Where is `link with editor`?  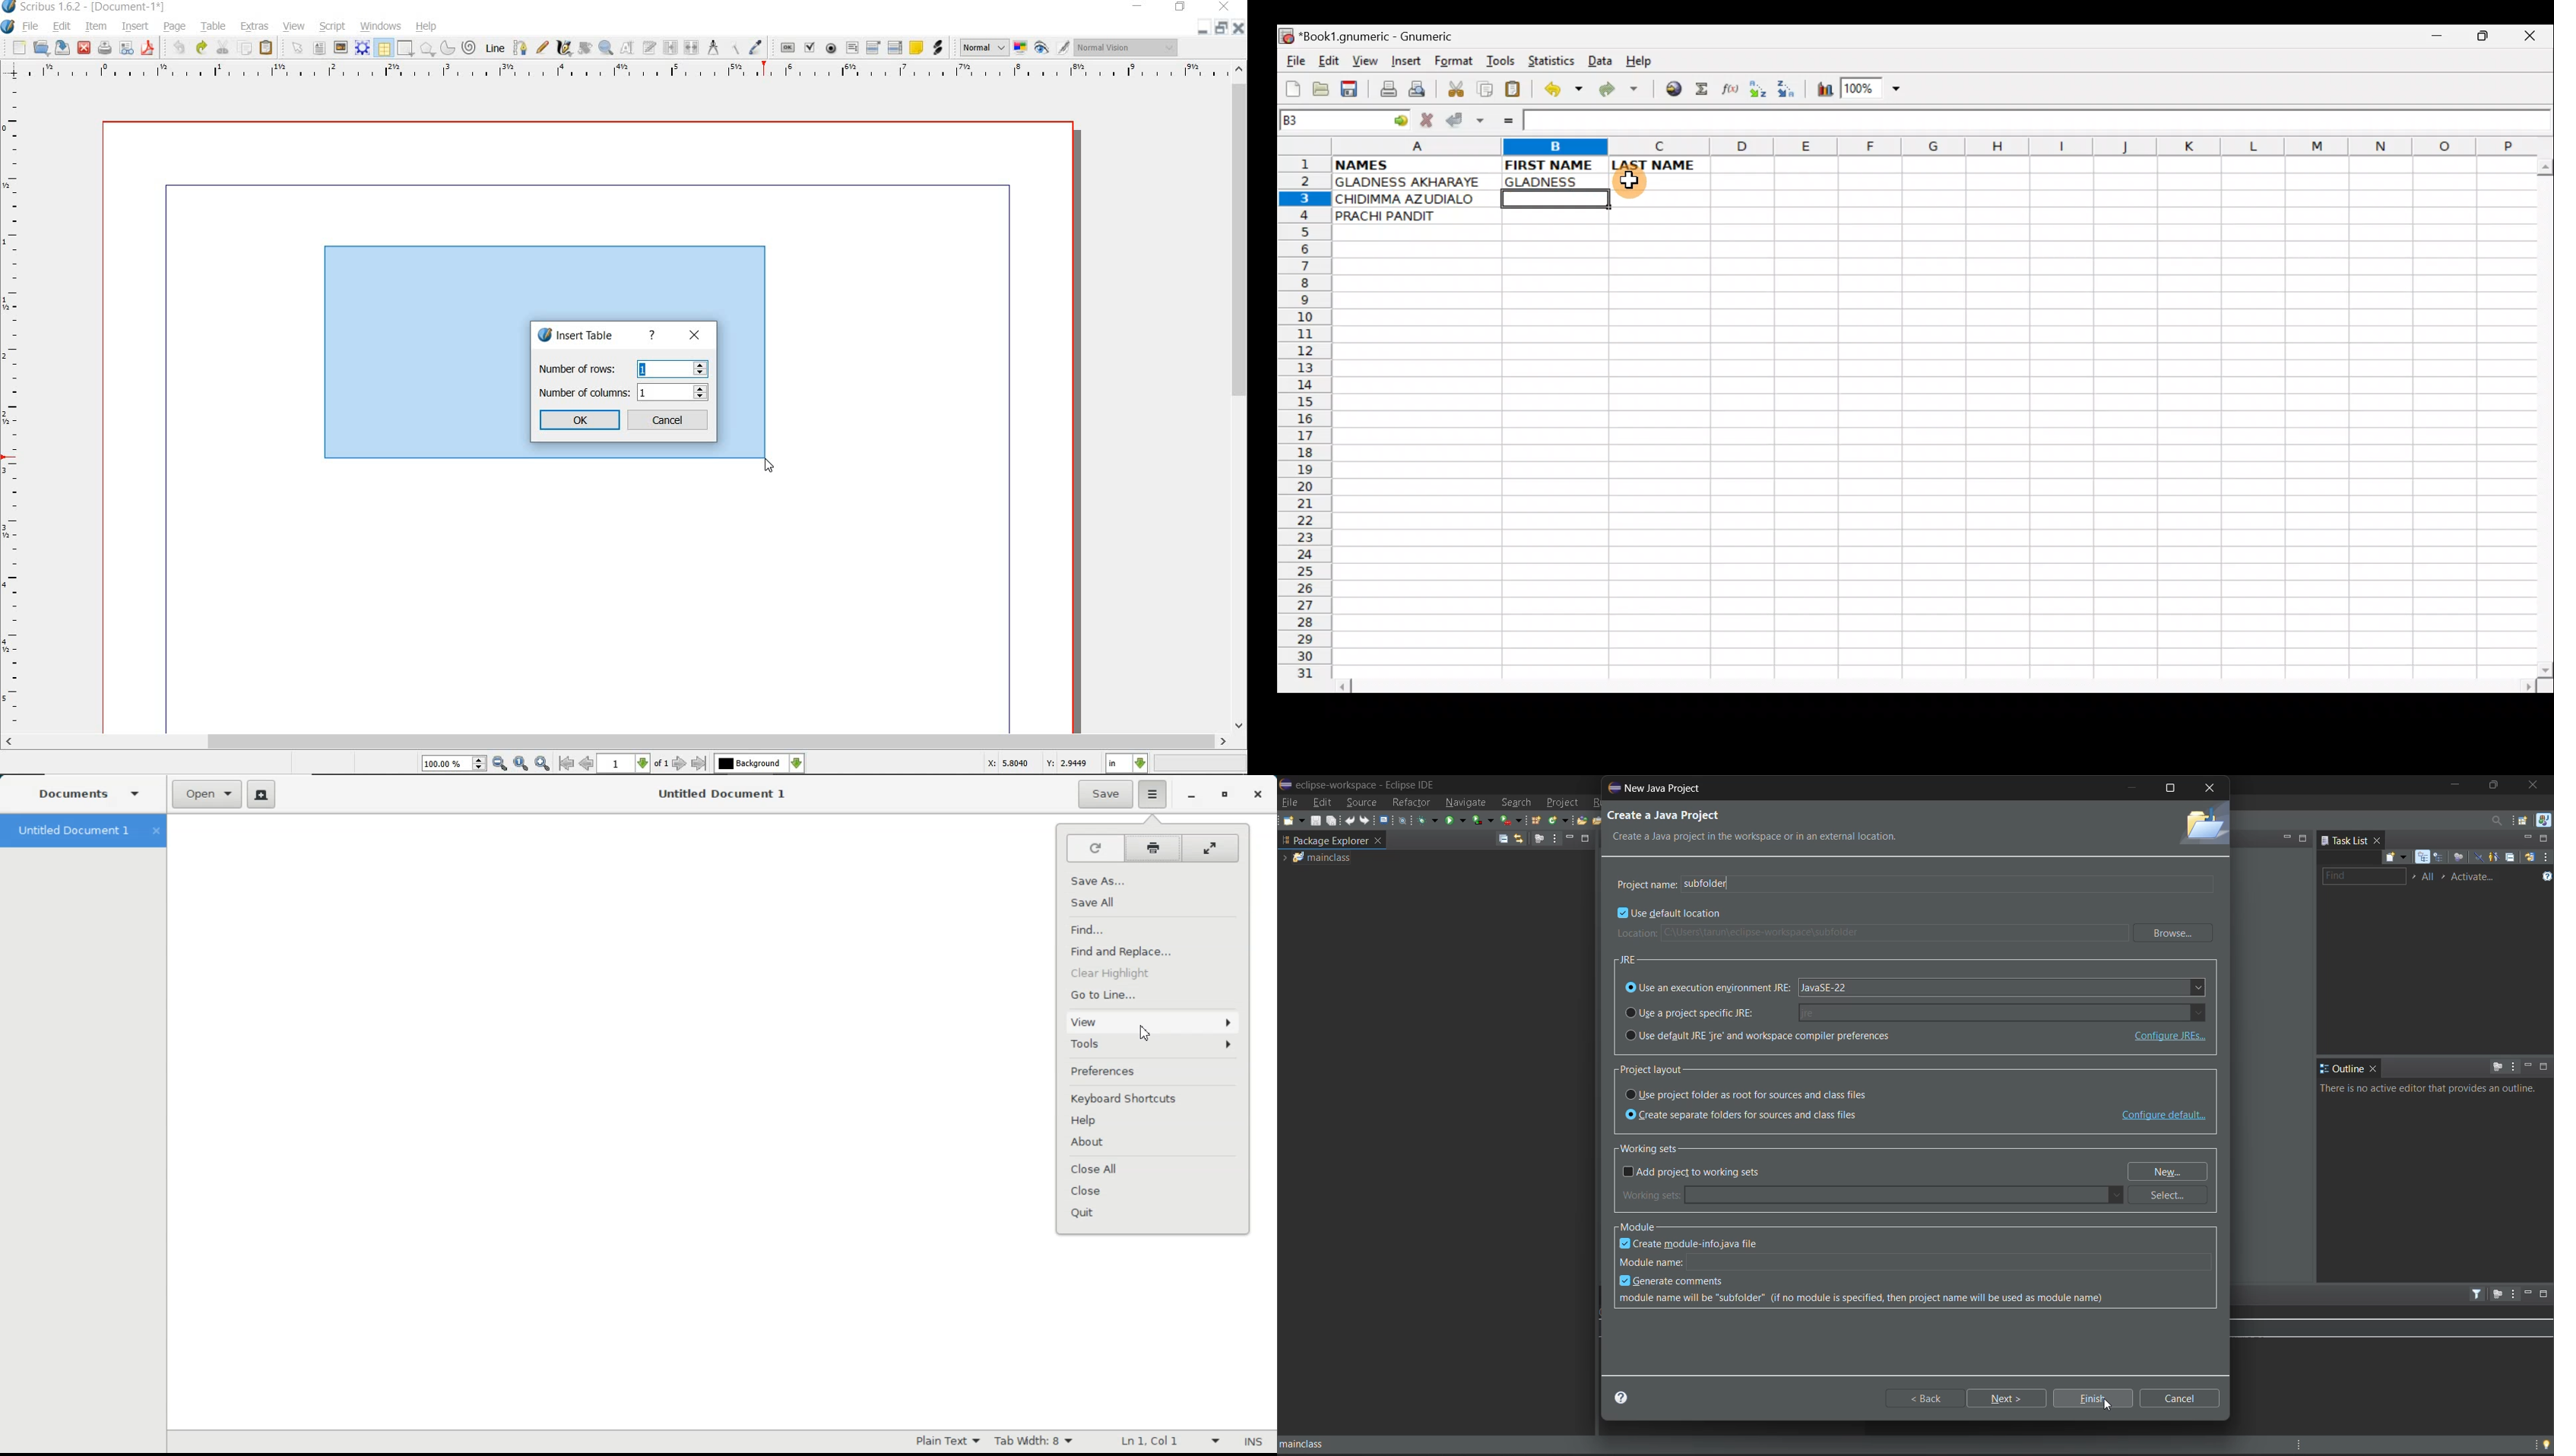 link with editor is located at coordinates (1518, 838).